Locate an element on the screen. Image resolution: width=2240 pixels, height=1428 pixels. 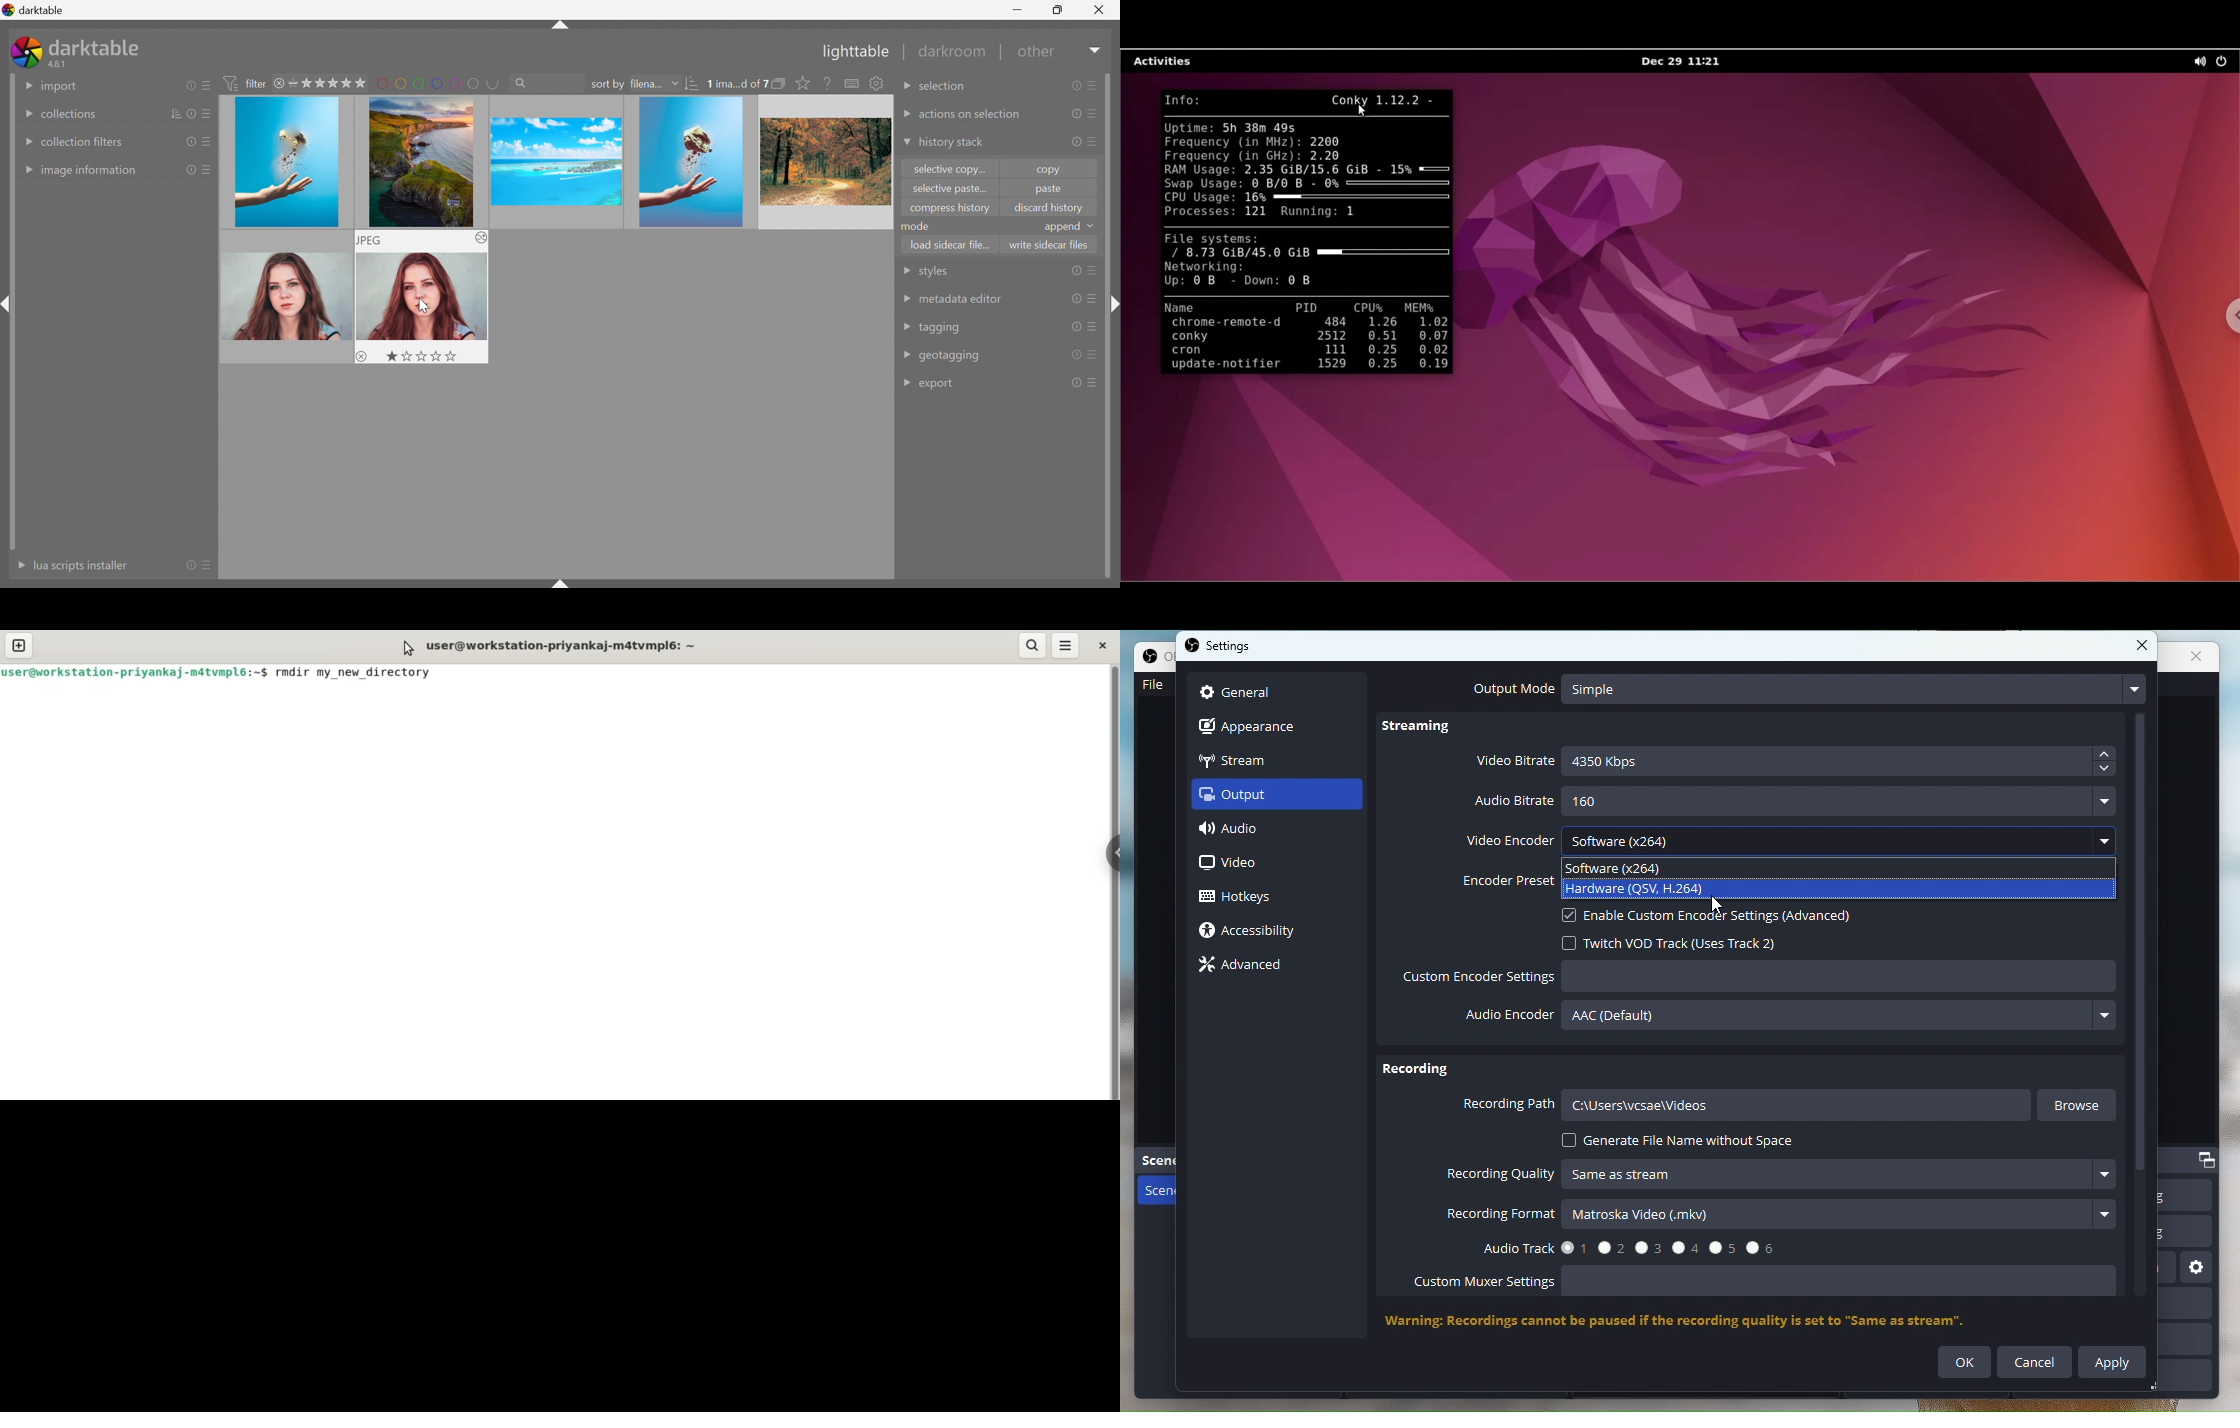
close is located at coordinates (281, 85).